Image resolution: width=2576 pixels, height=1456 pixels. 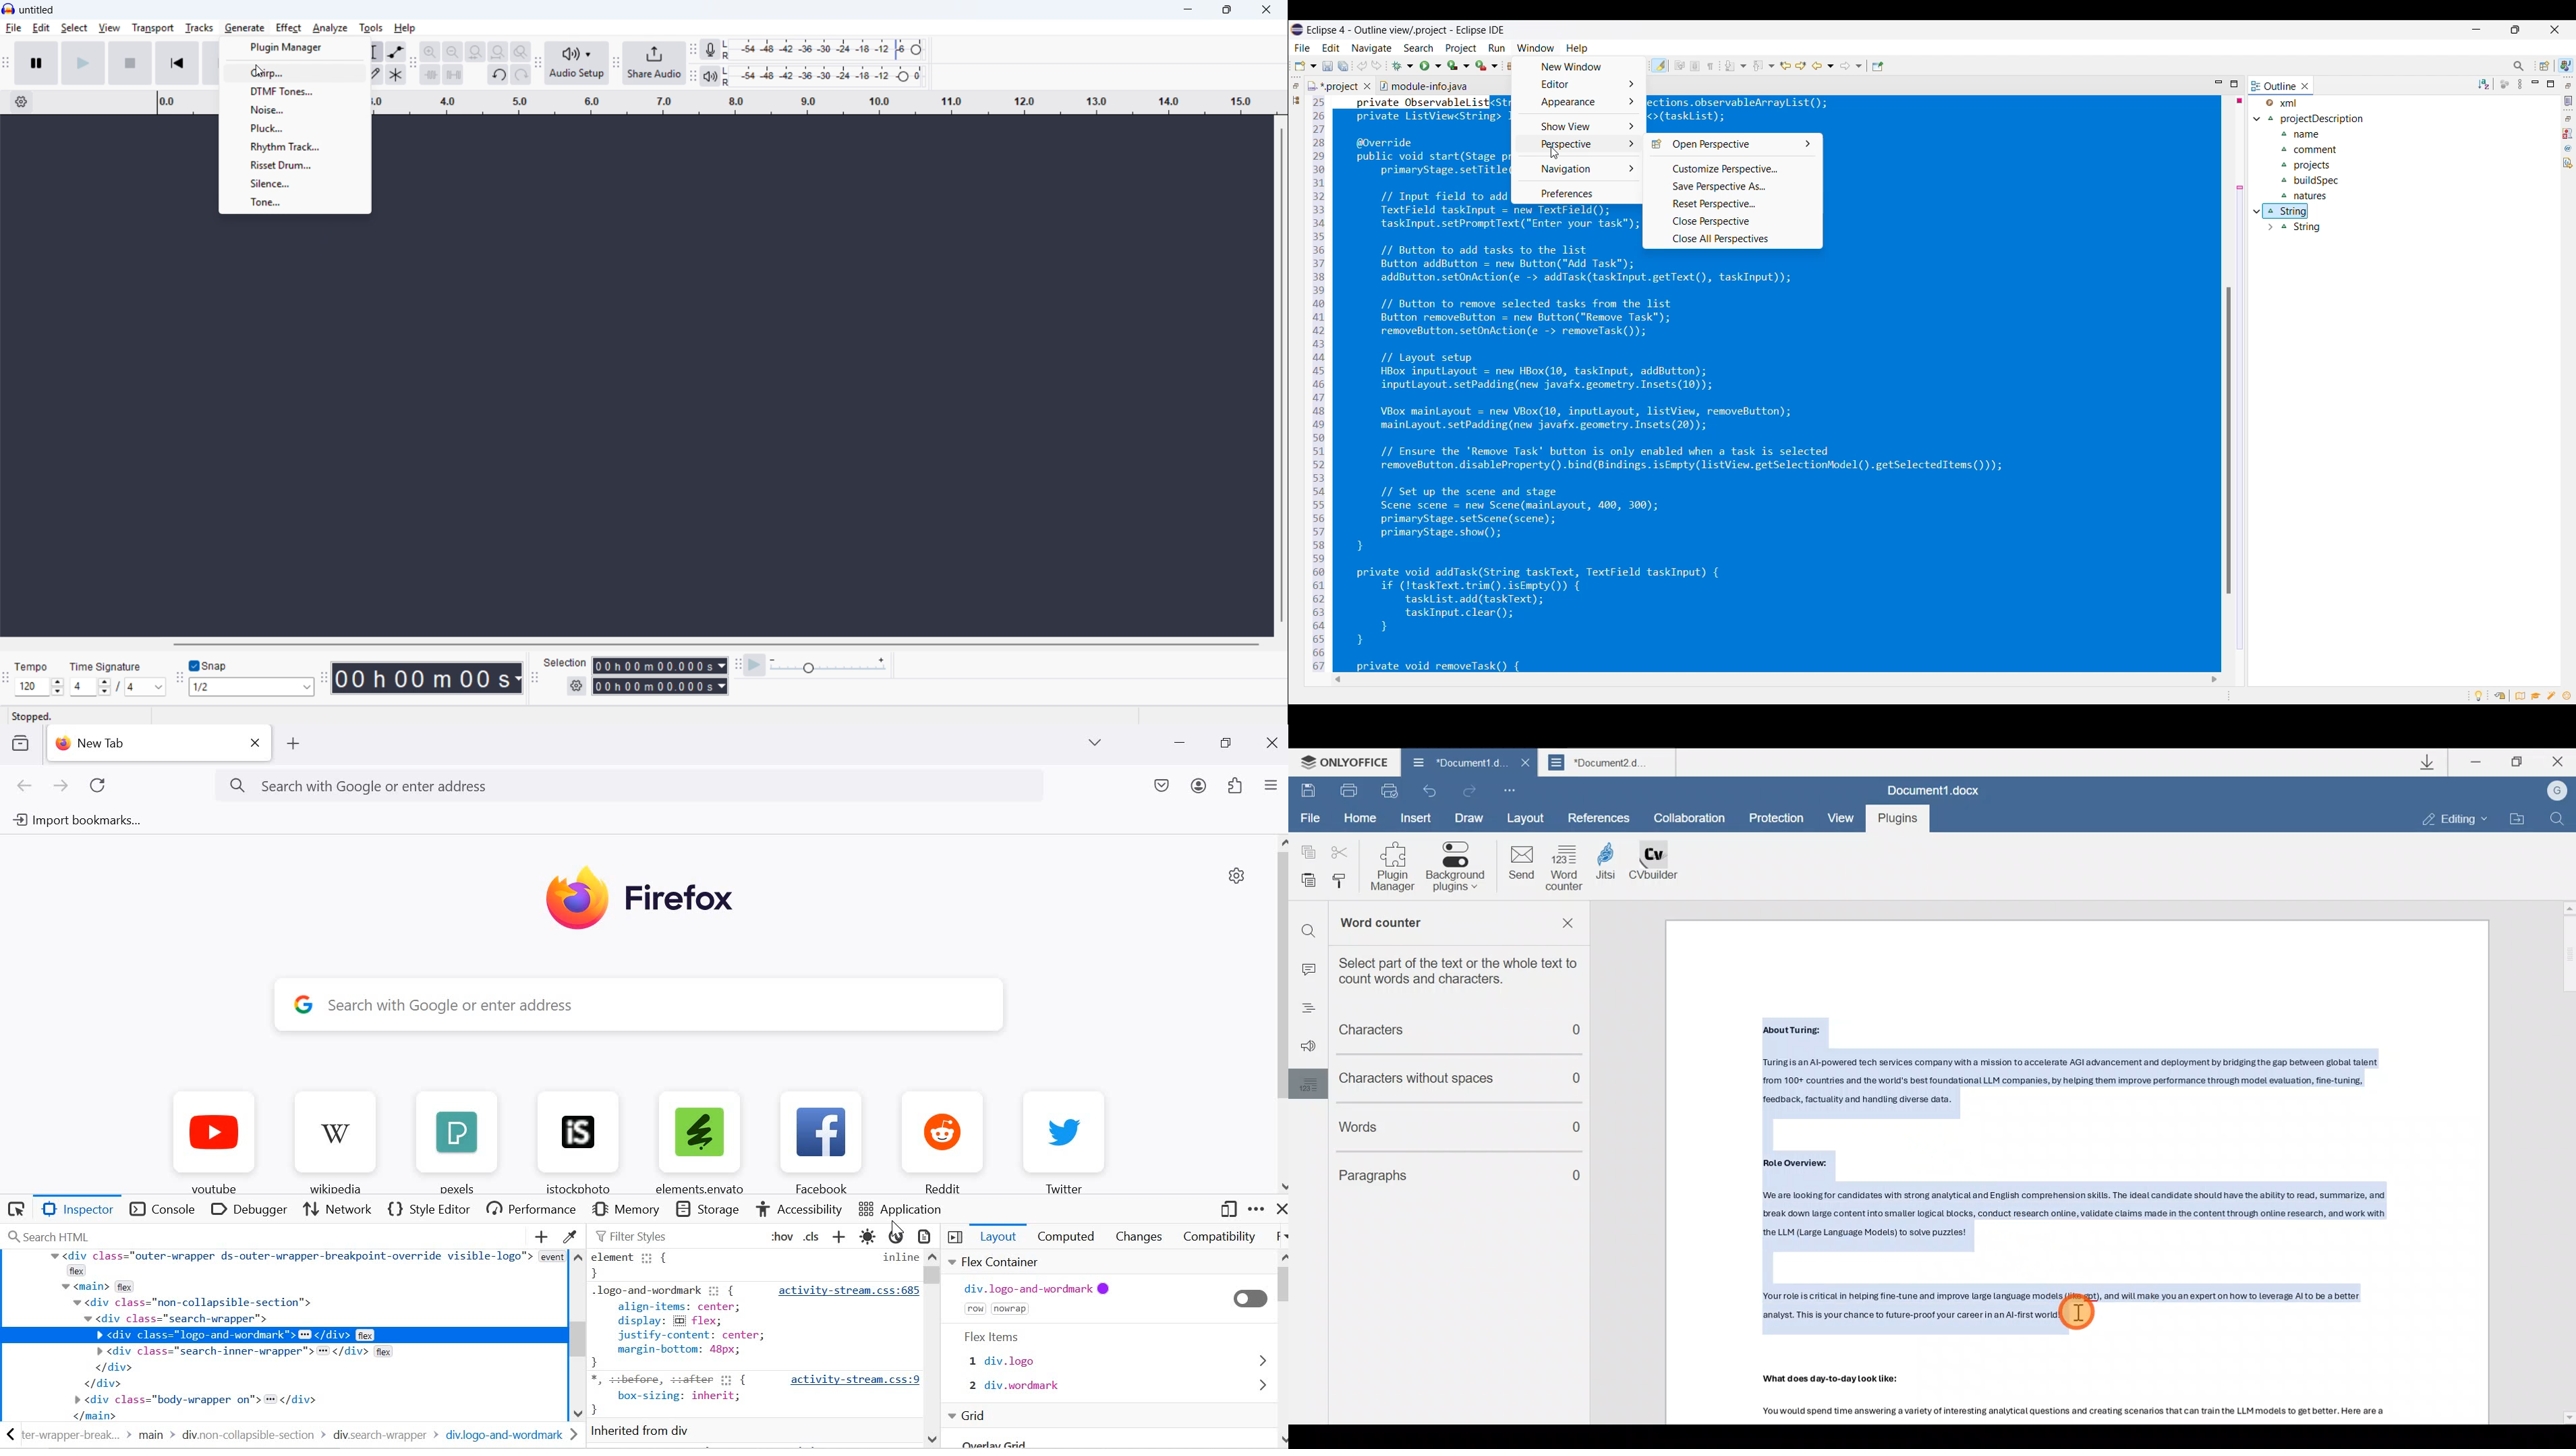 What do you see at coordinates (828, 665) in the screenshot?
I see `Playback speed ` at bounding box center [828, 665].